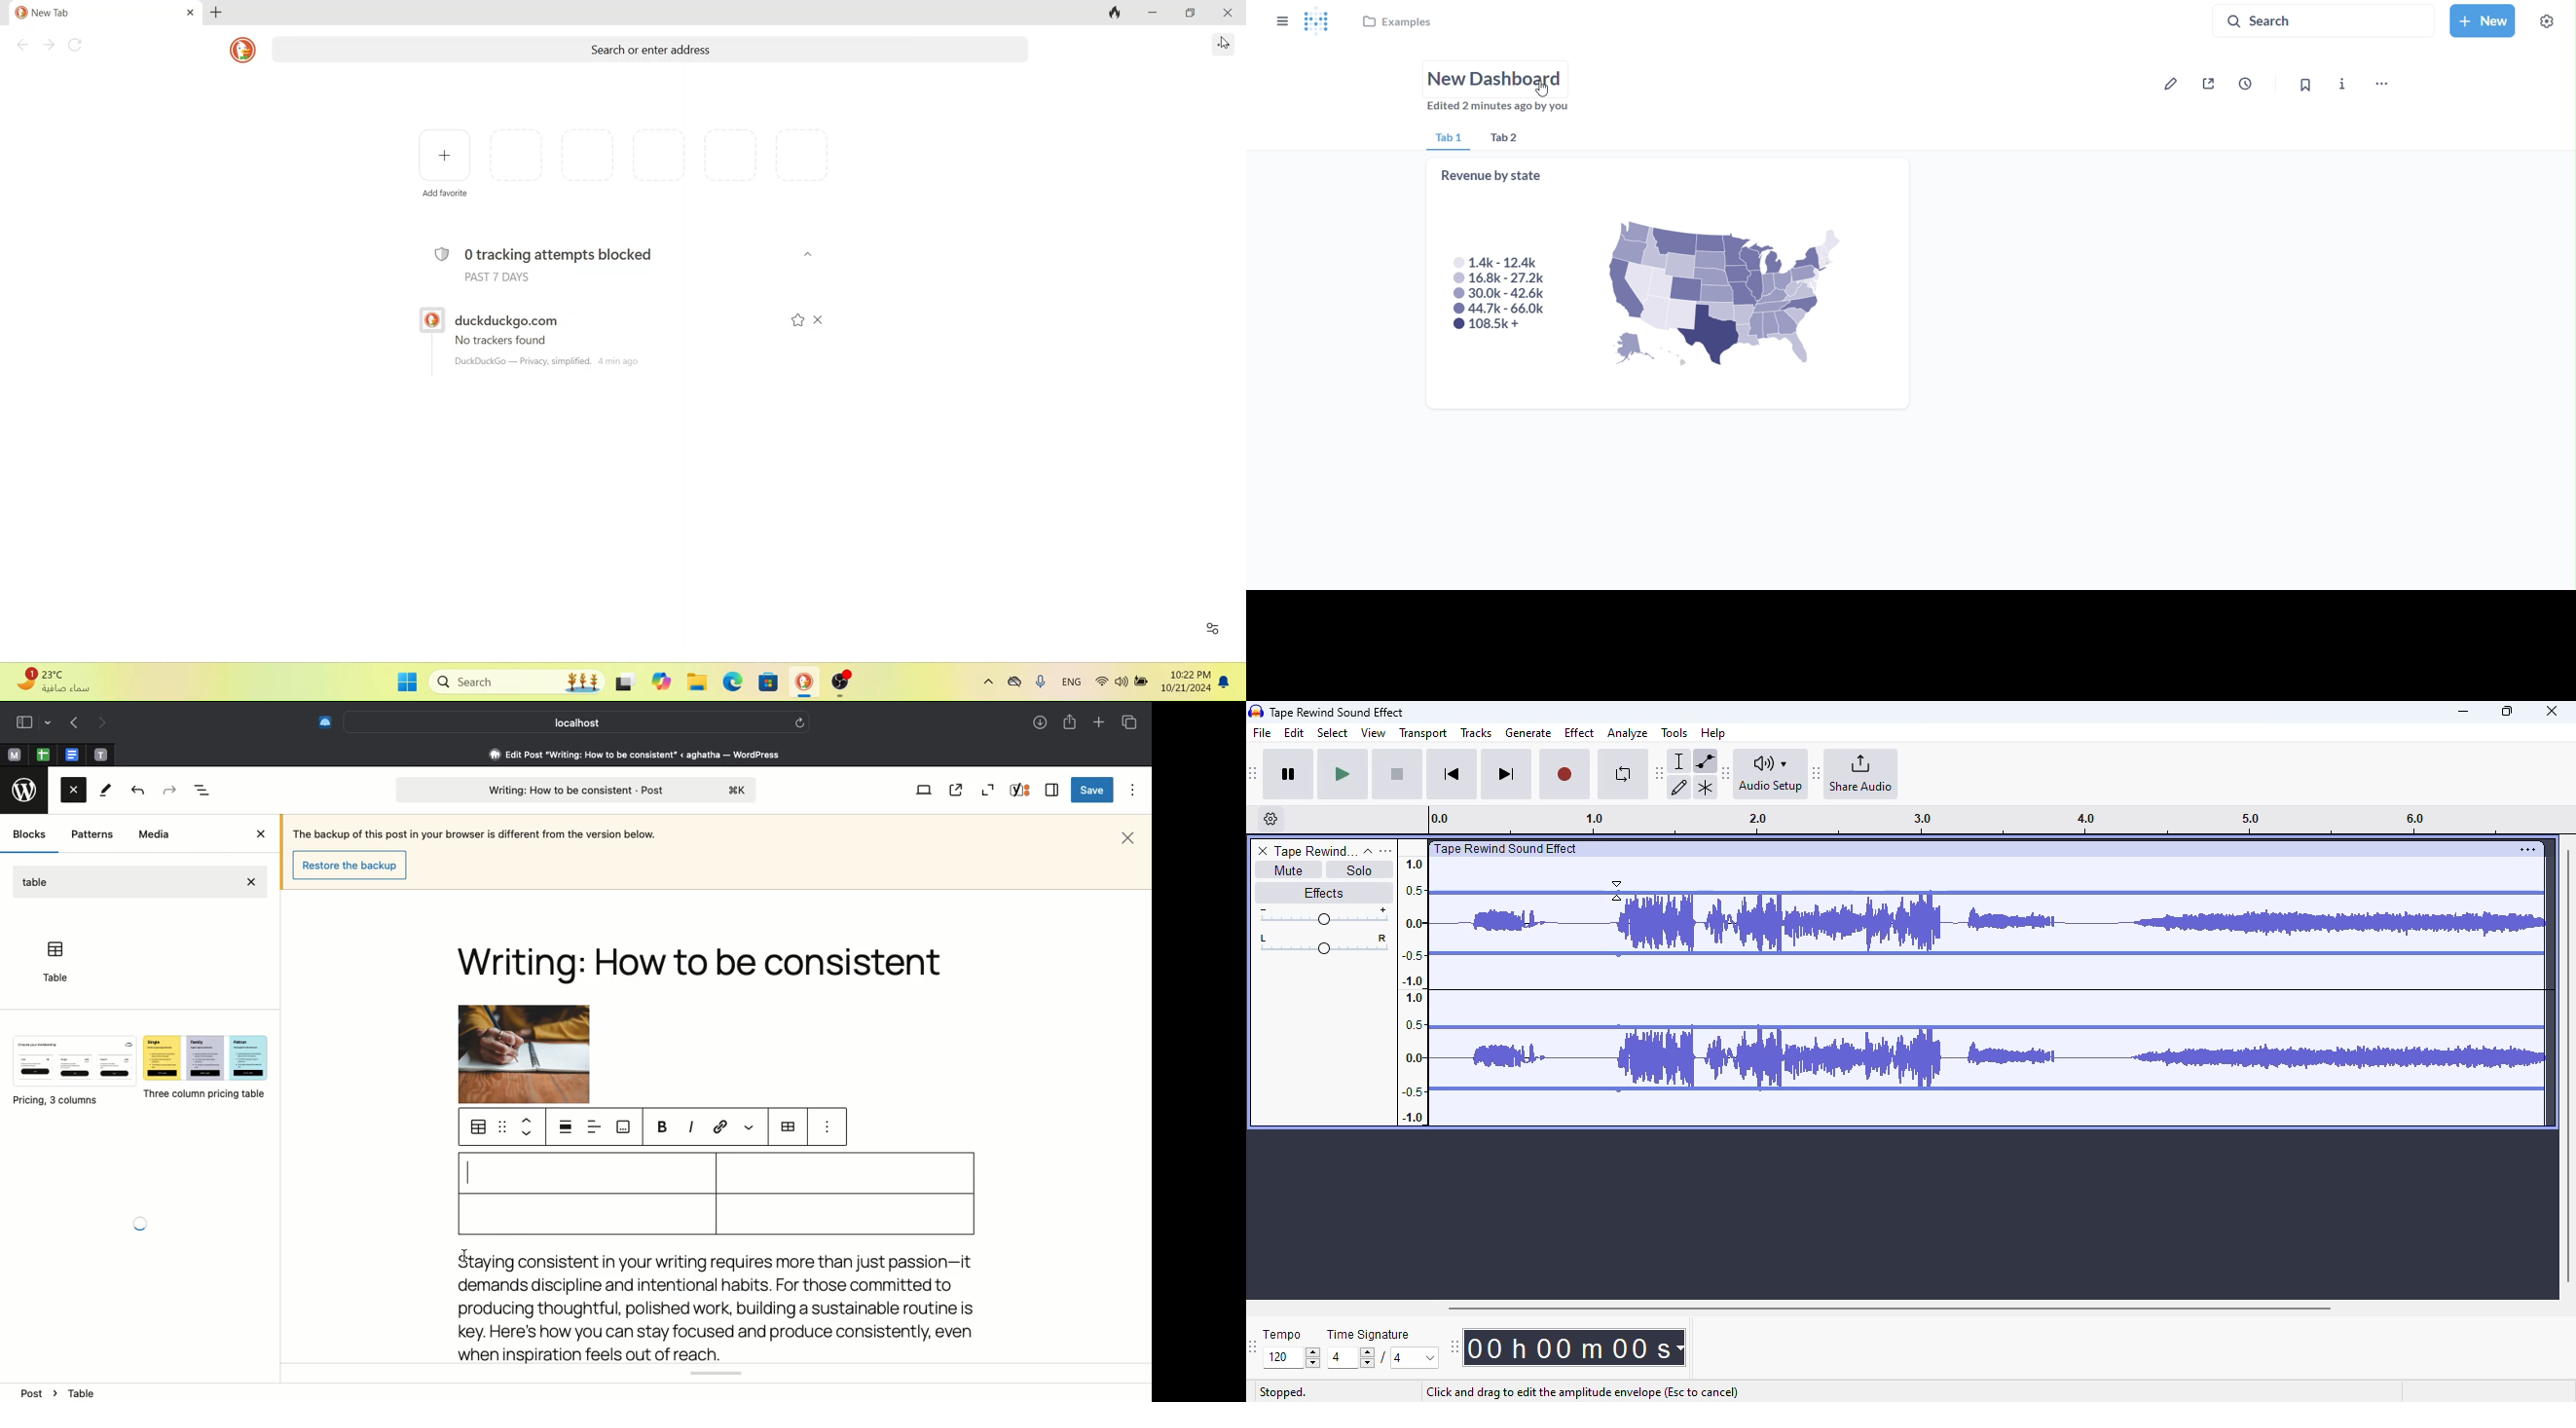 This screenshot has height=1428, width=2576. What do you see at coordinates (1120, 687) in the screenshot?
I see `volume` at bounding box center [1120, 687].